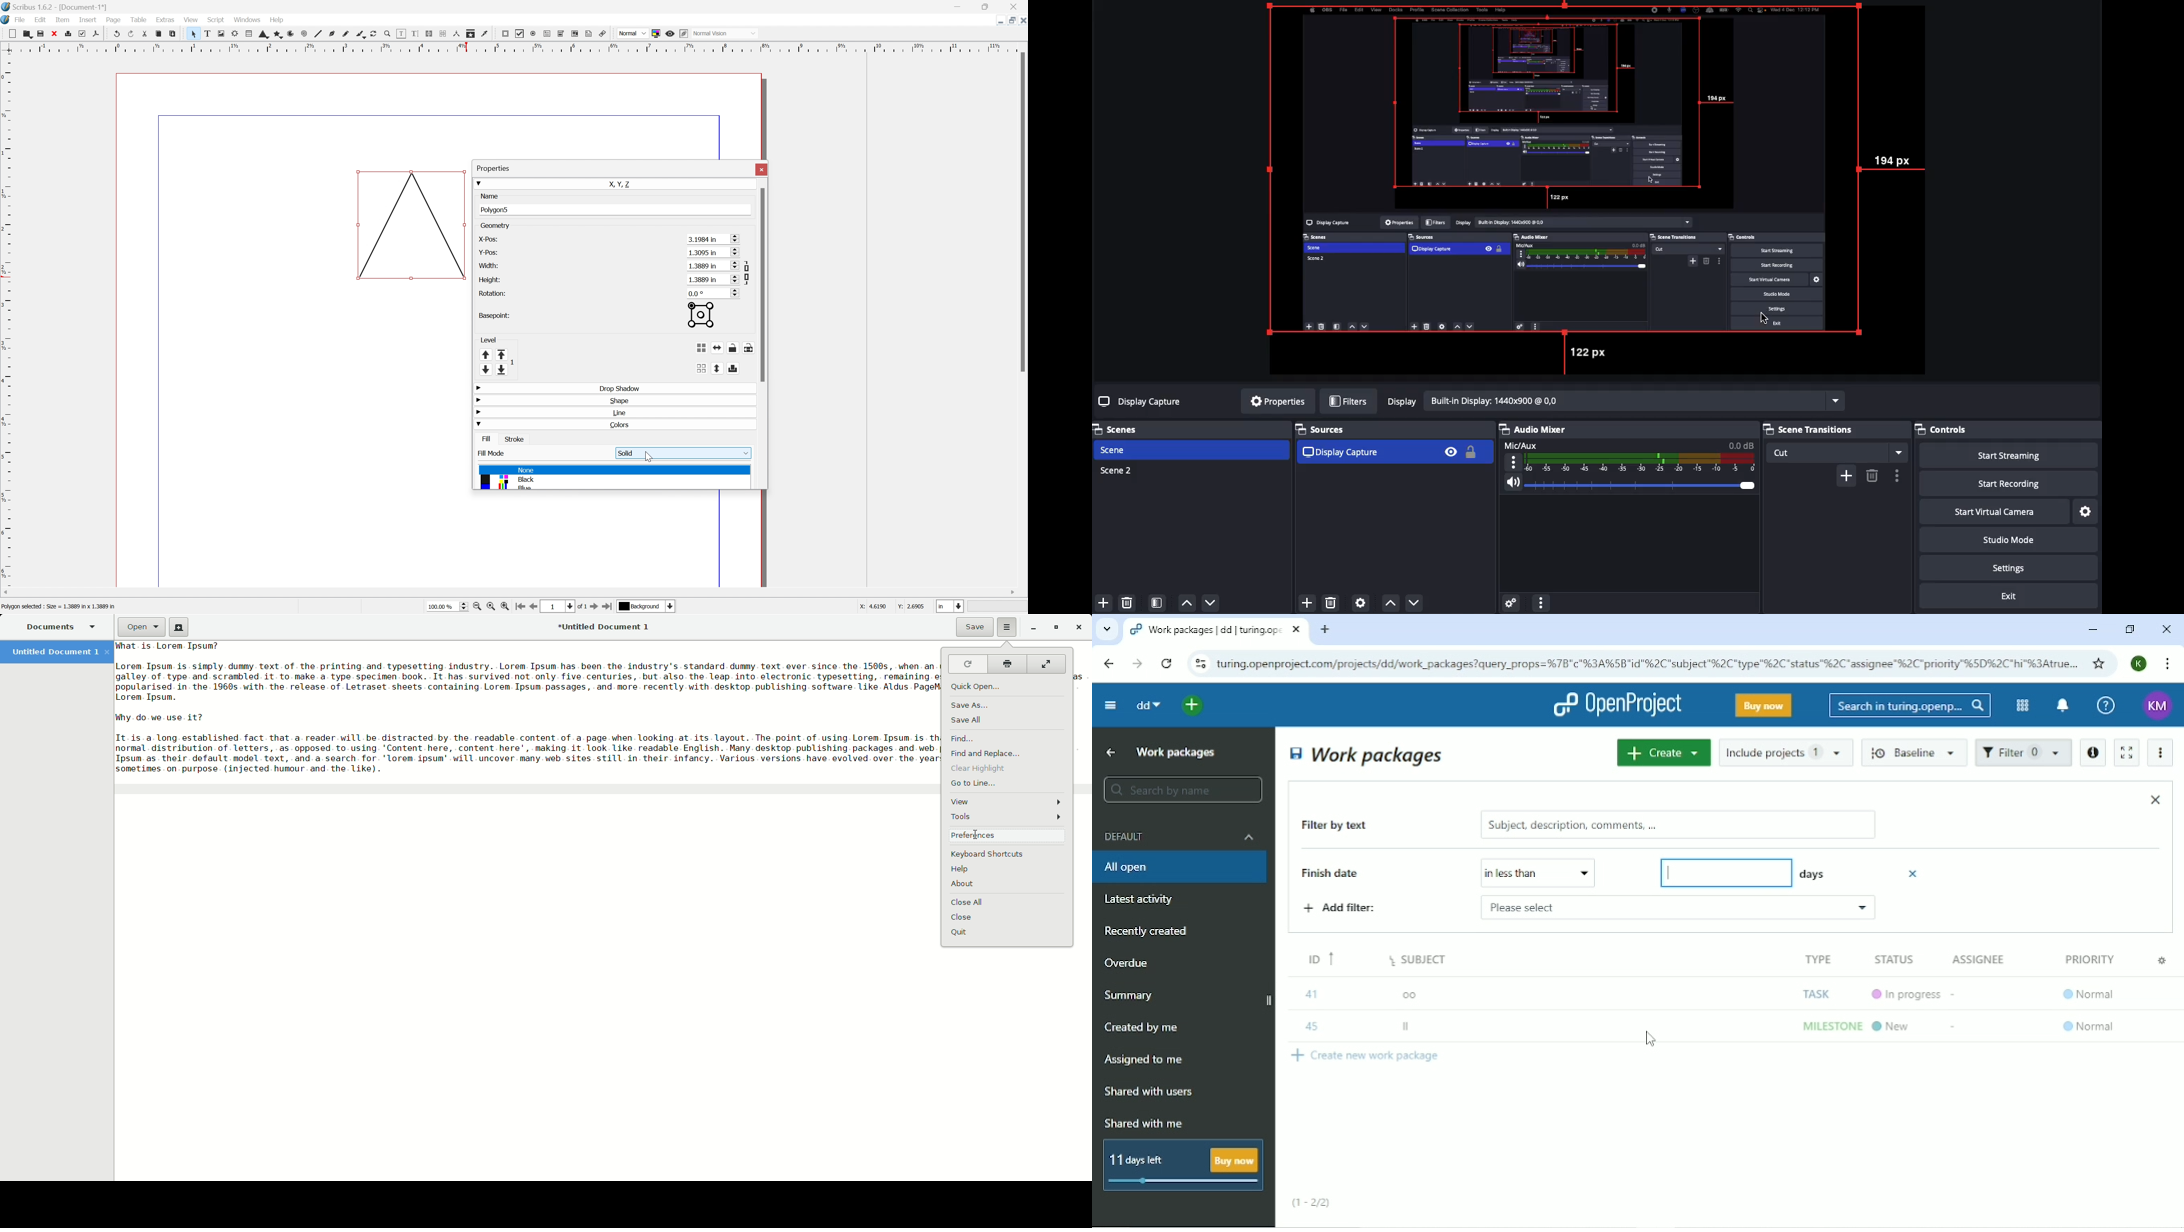  Describe the element at coordinates (1102, 601) in the screenshot. I see `Add` at that location.